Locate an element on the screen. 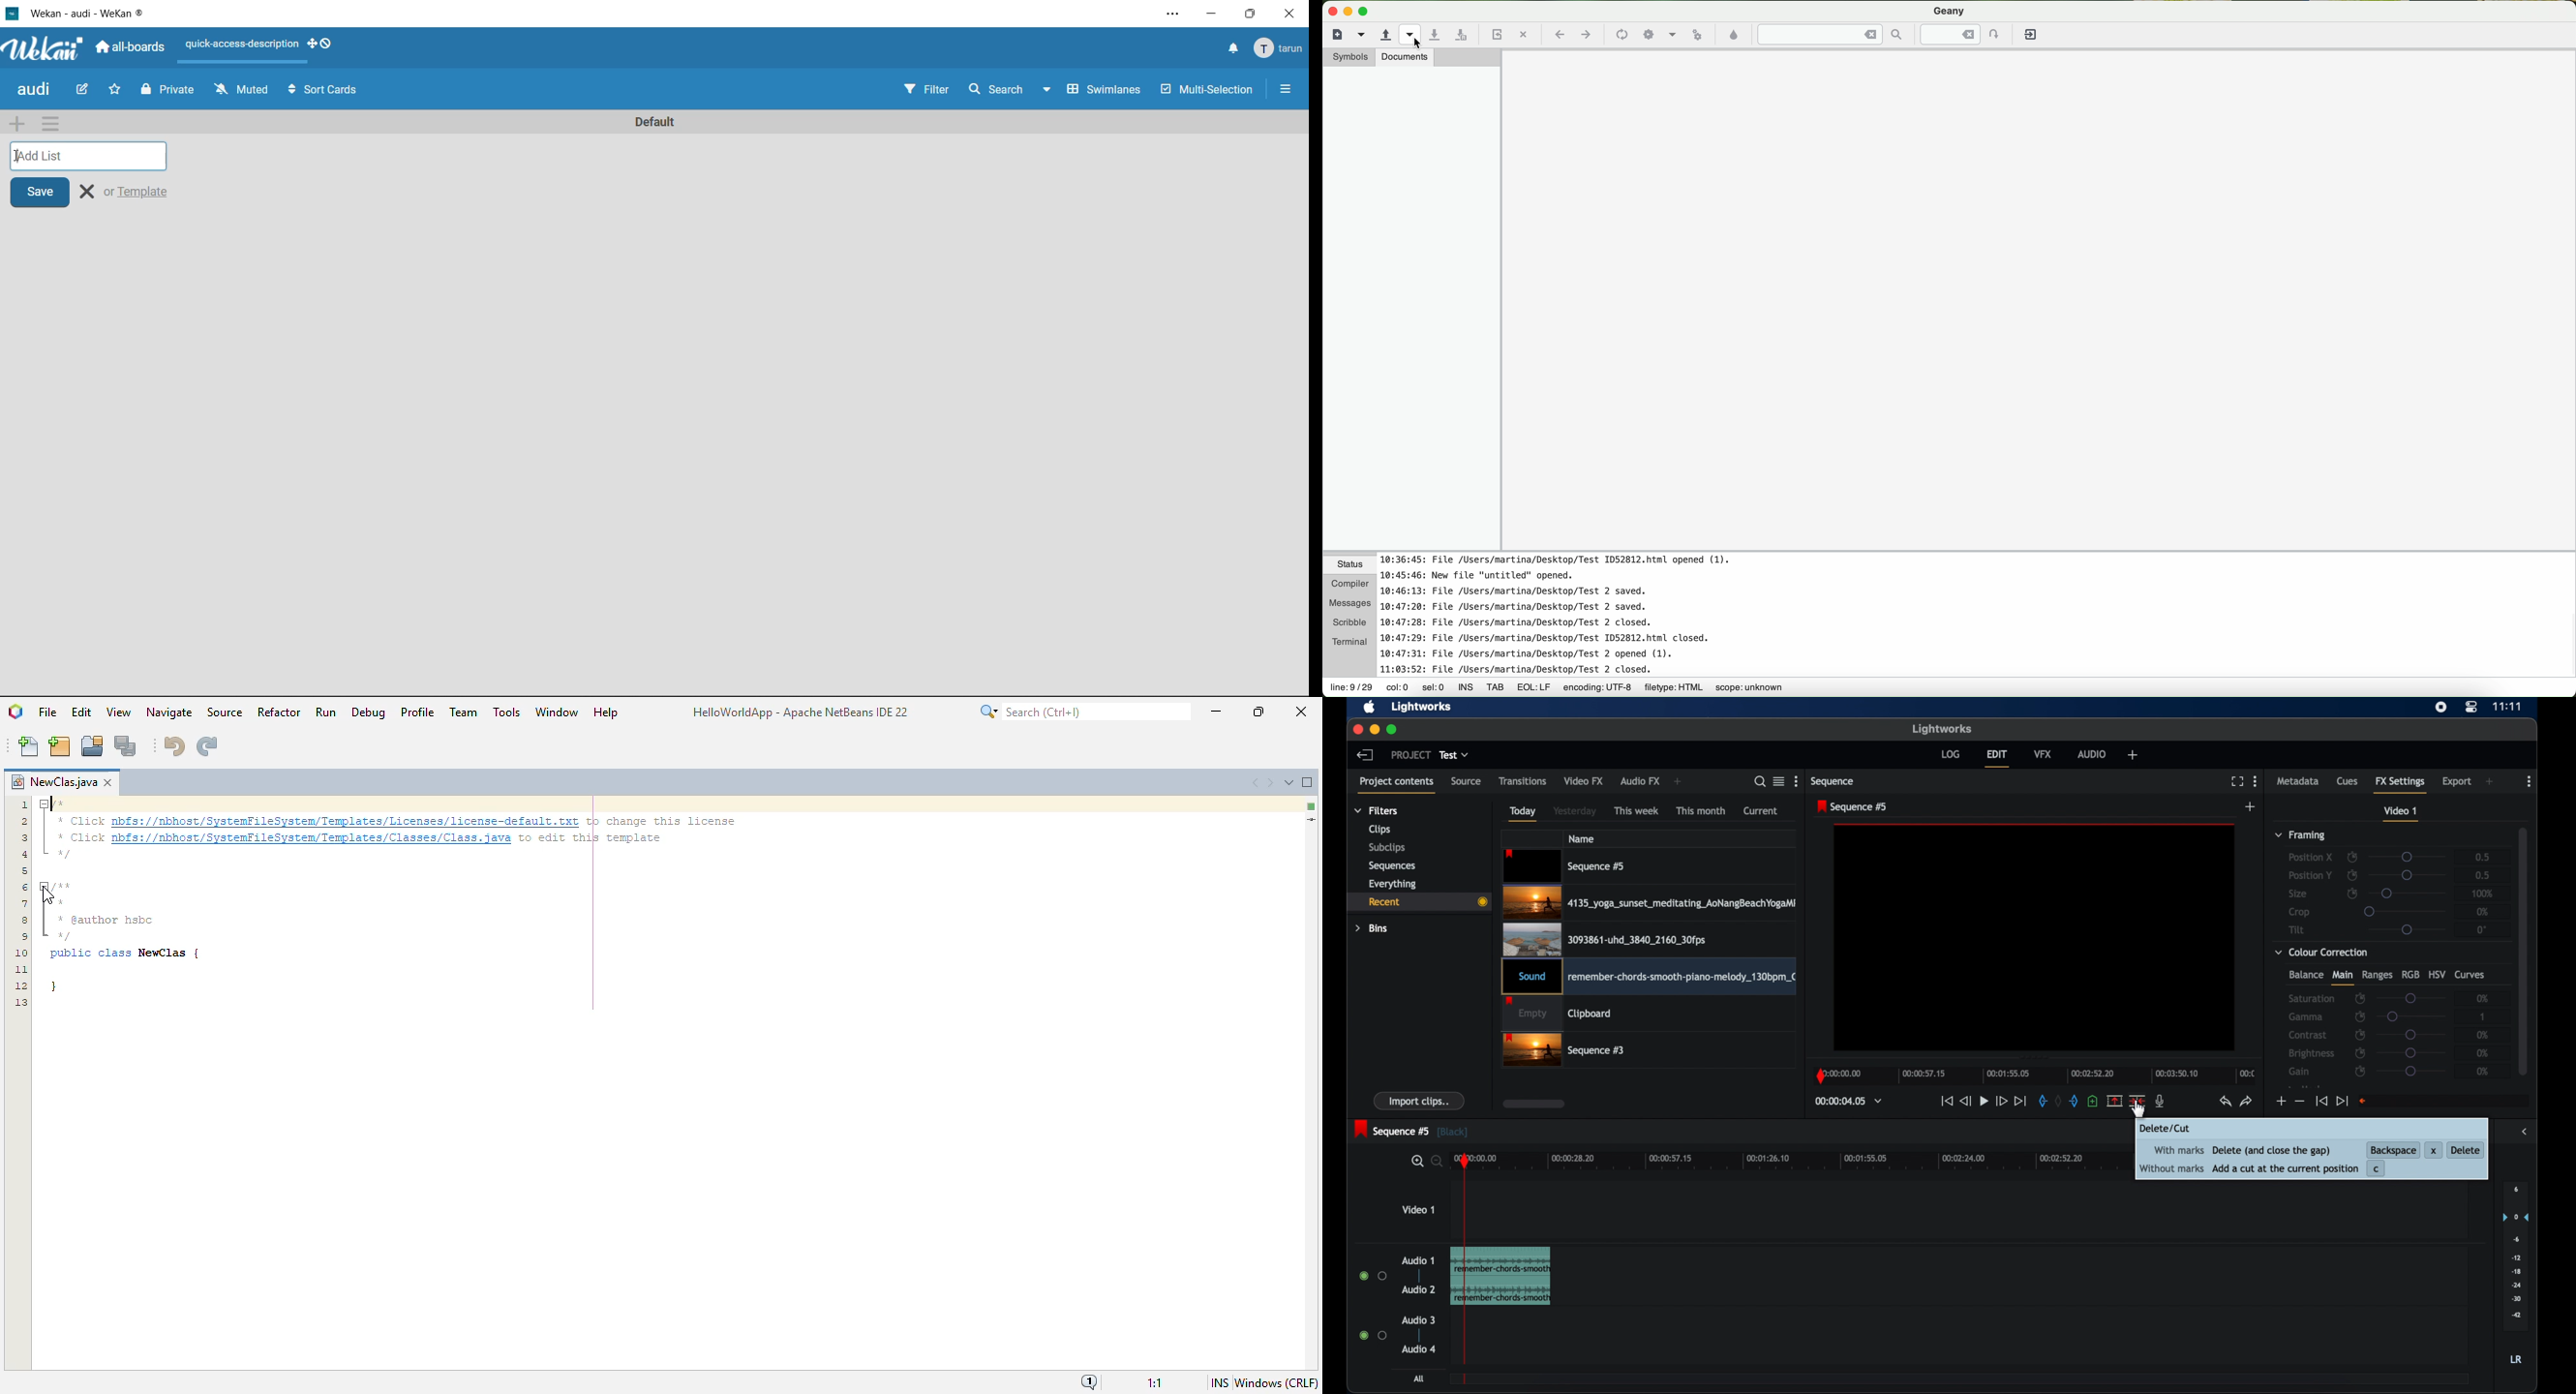  close is located at coordinates (87, 192).